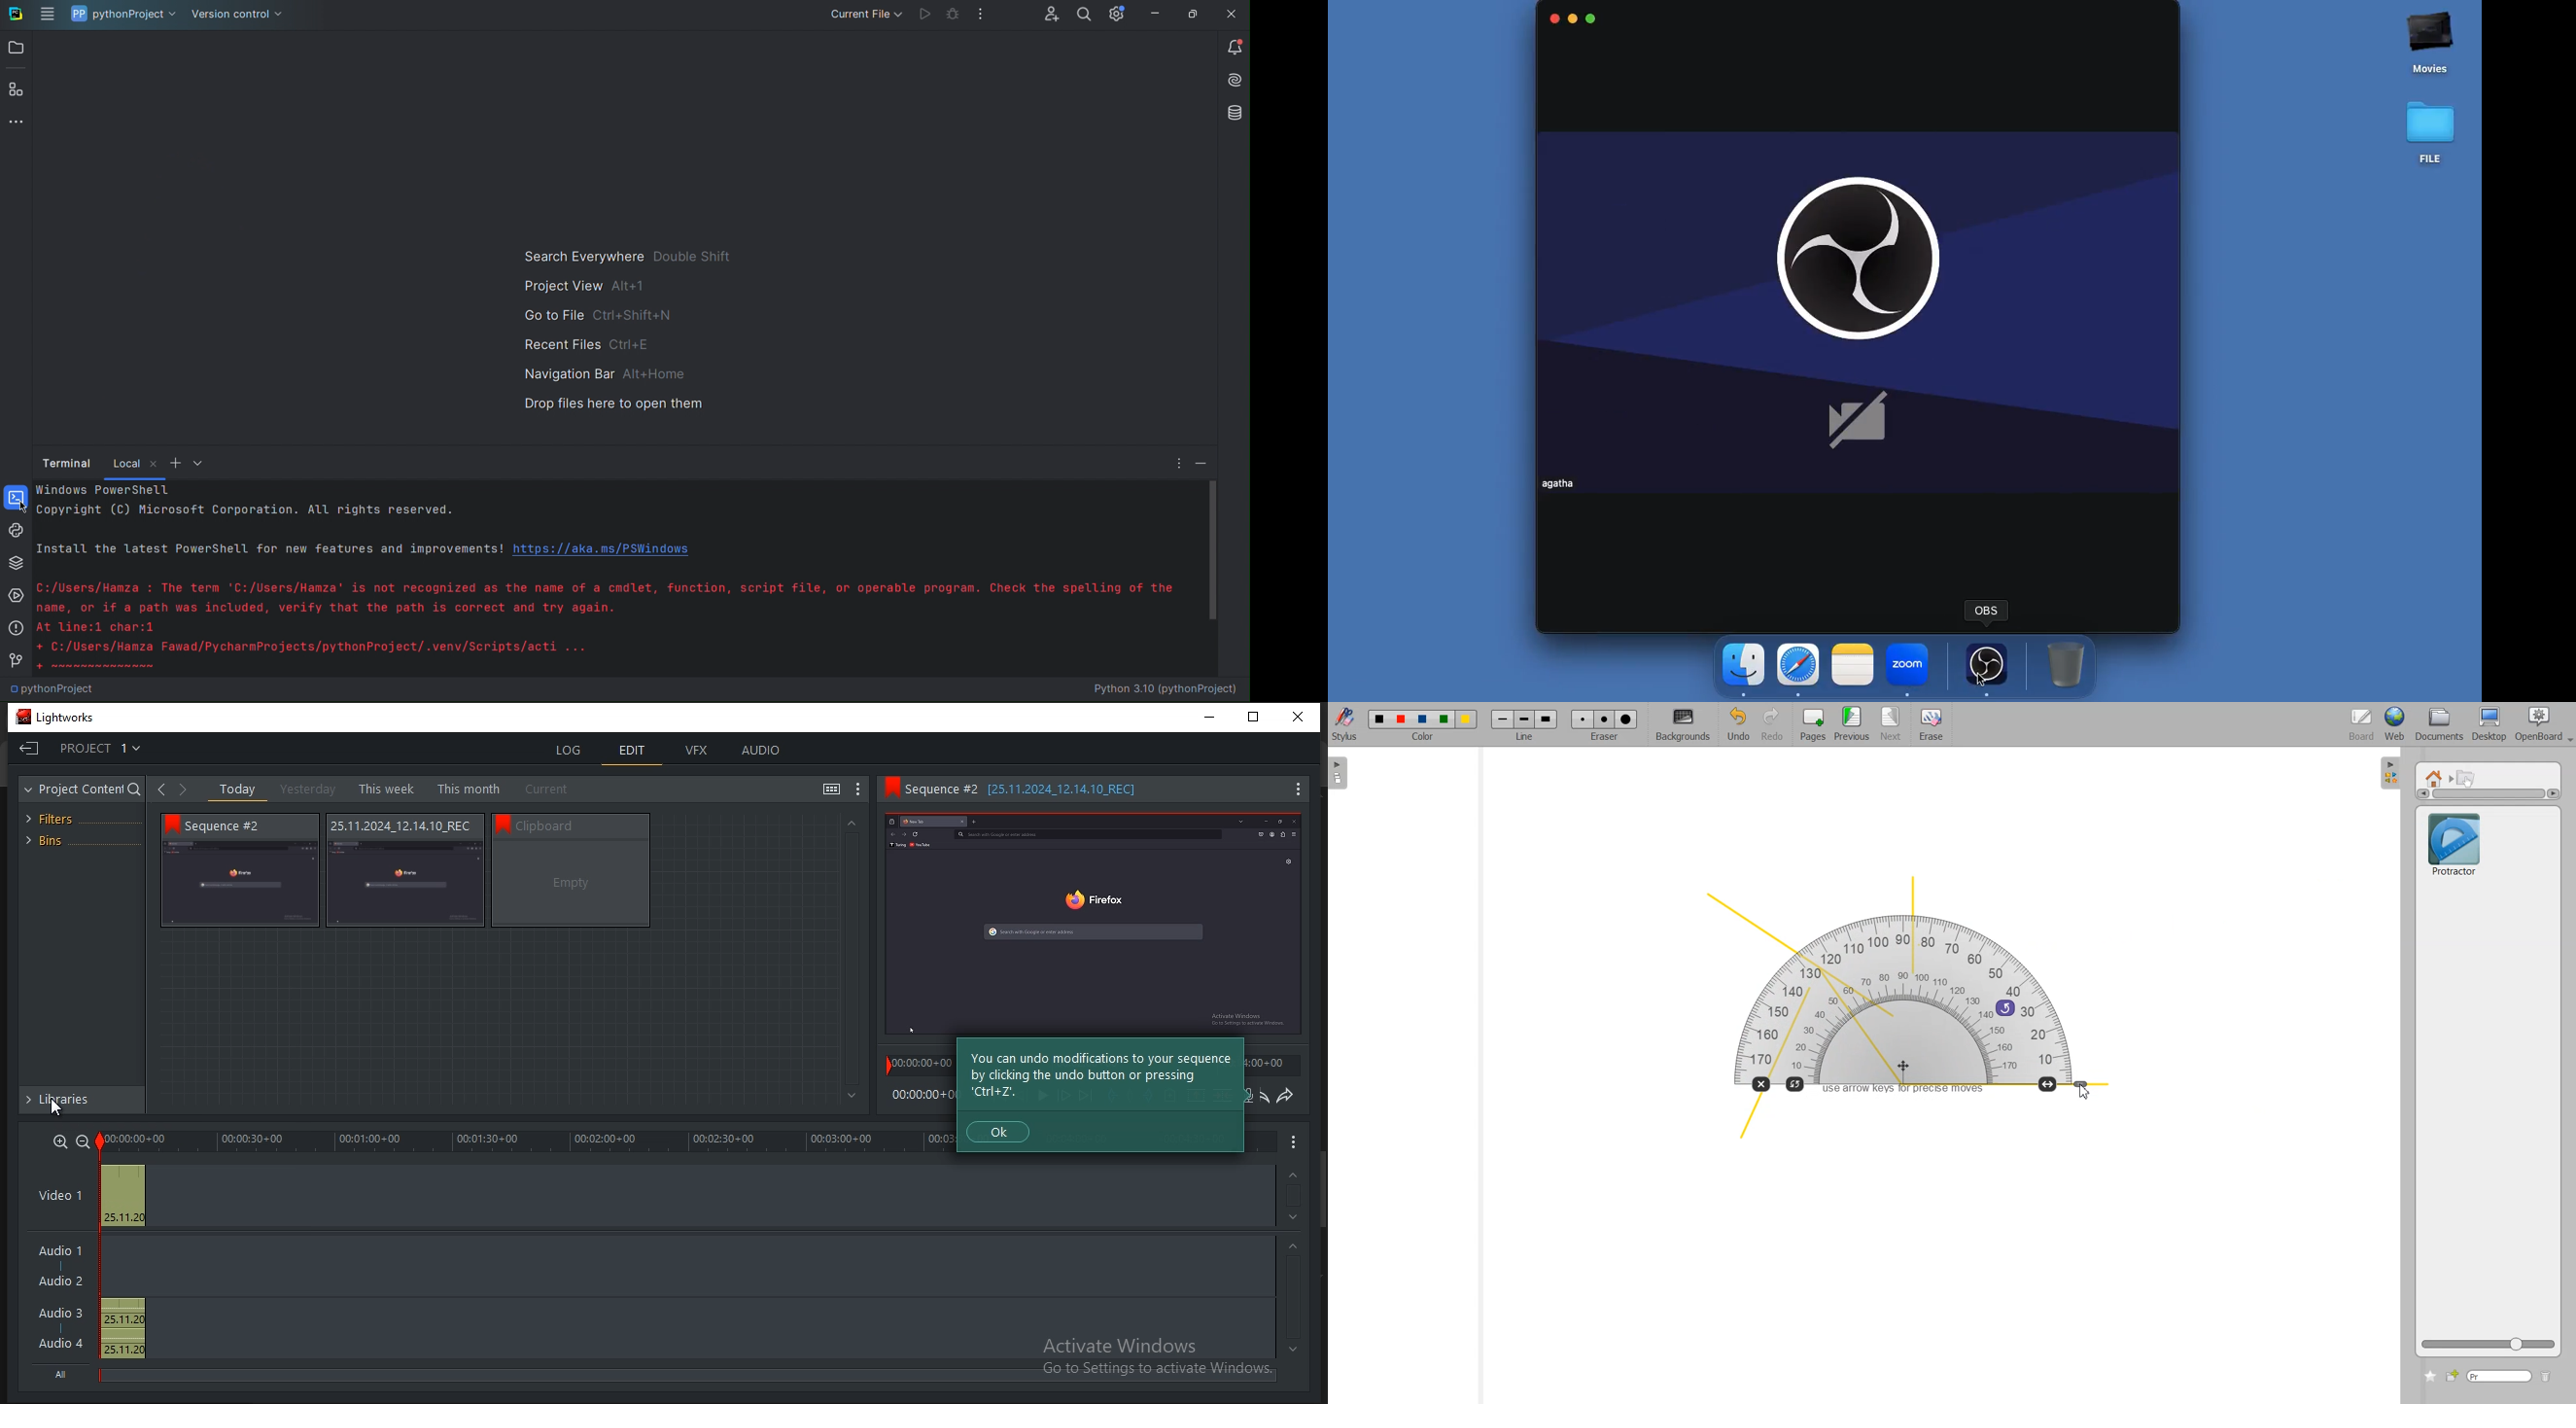  I want to click on yesterday, so click(307, 789).